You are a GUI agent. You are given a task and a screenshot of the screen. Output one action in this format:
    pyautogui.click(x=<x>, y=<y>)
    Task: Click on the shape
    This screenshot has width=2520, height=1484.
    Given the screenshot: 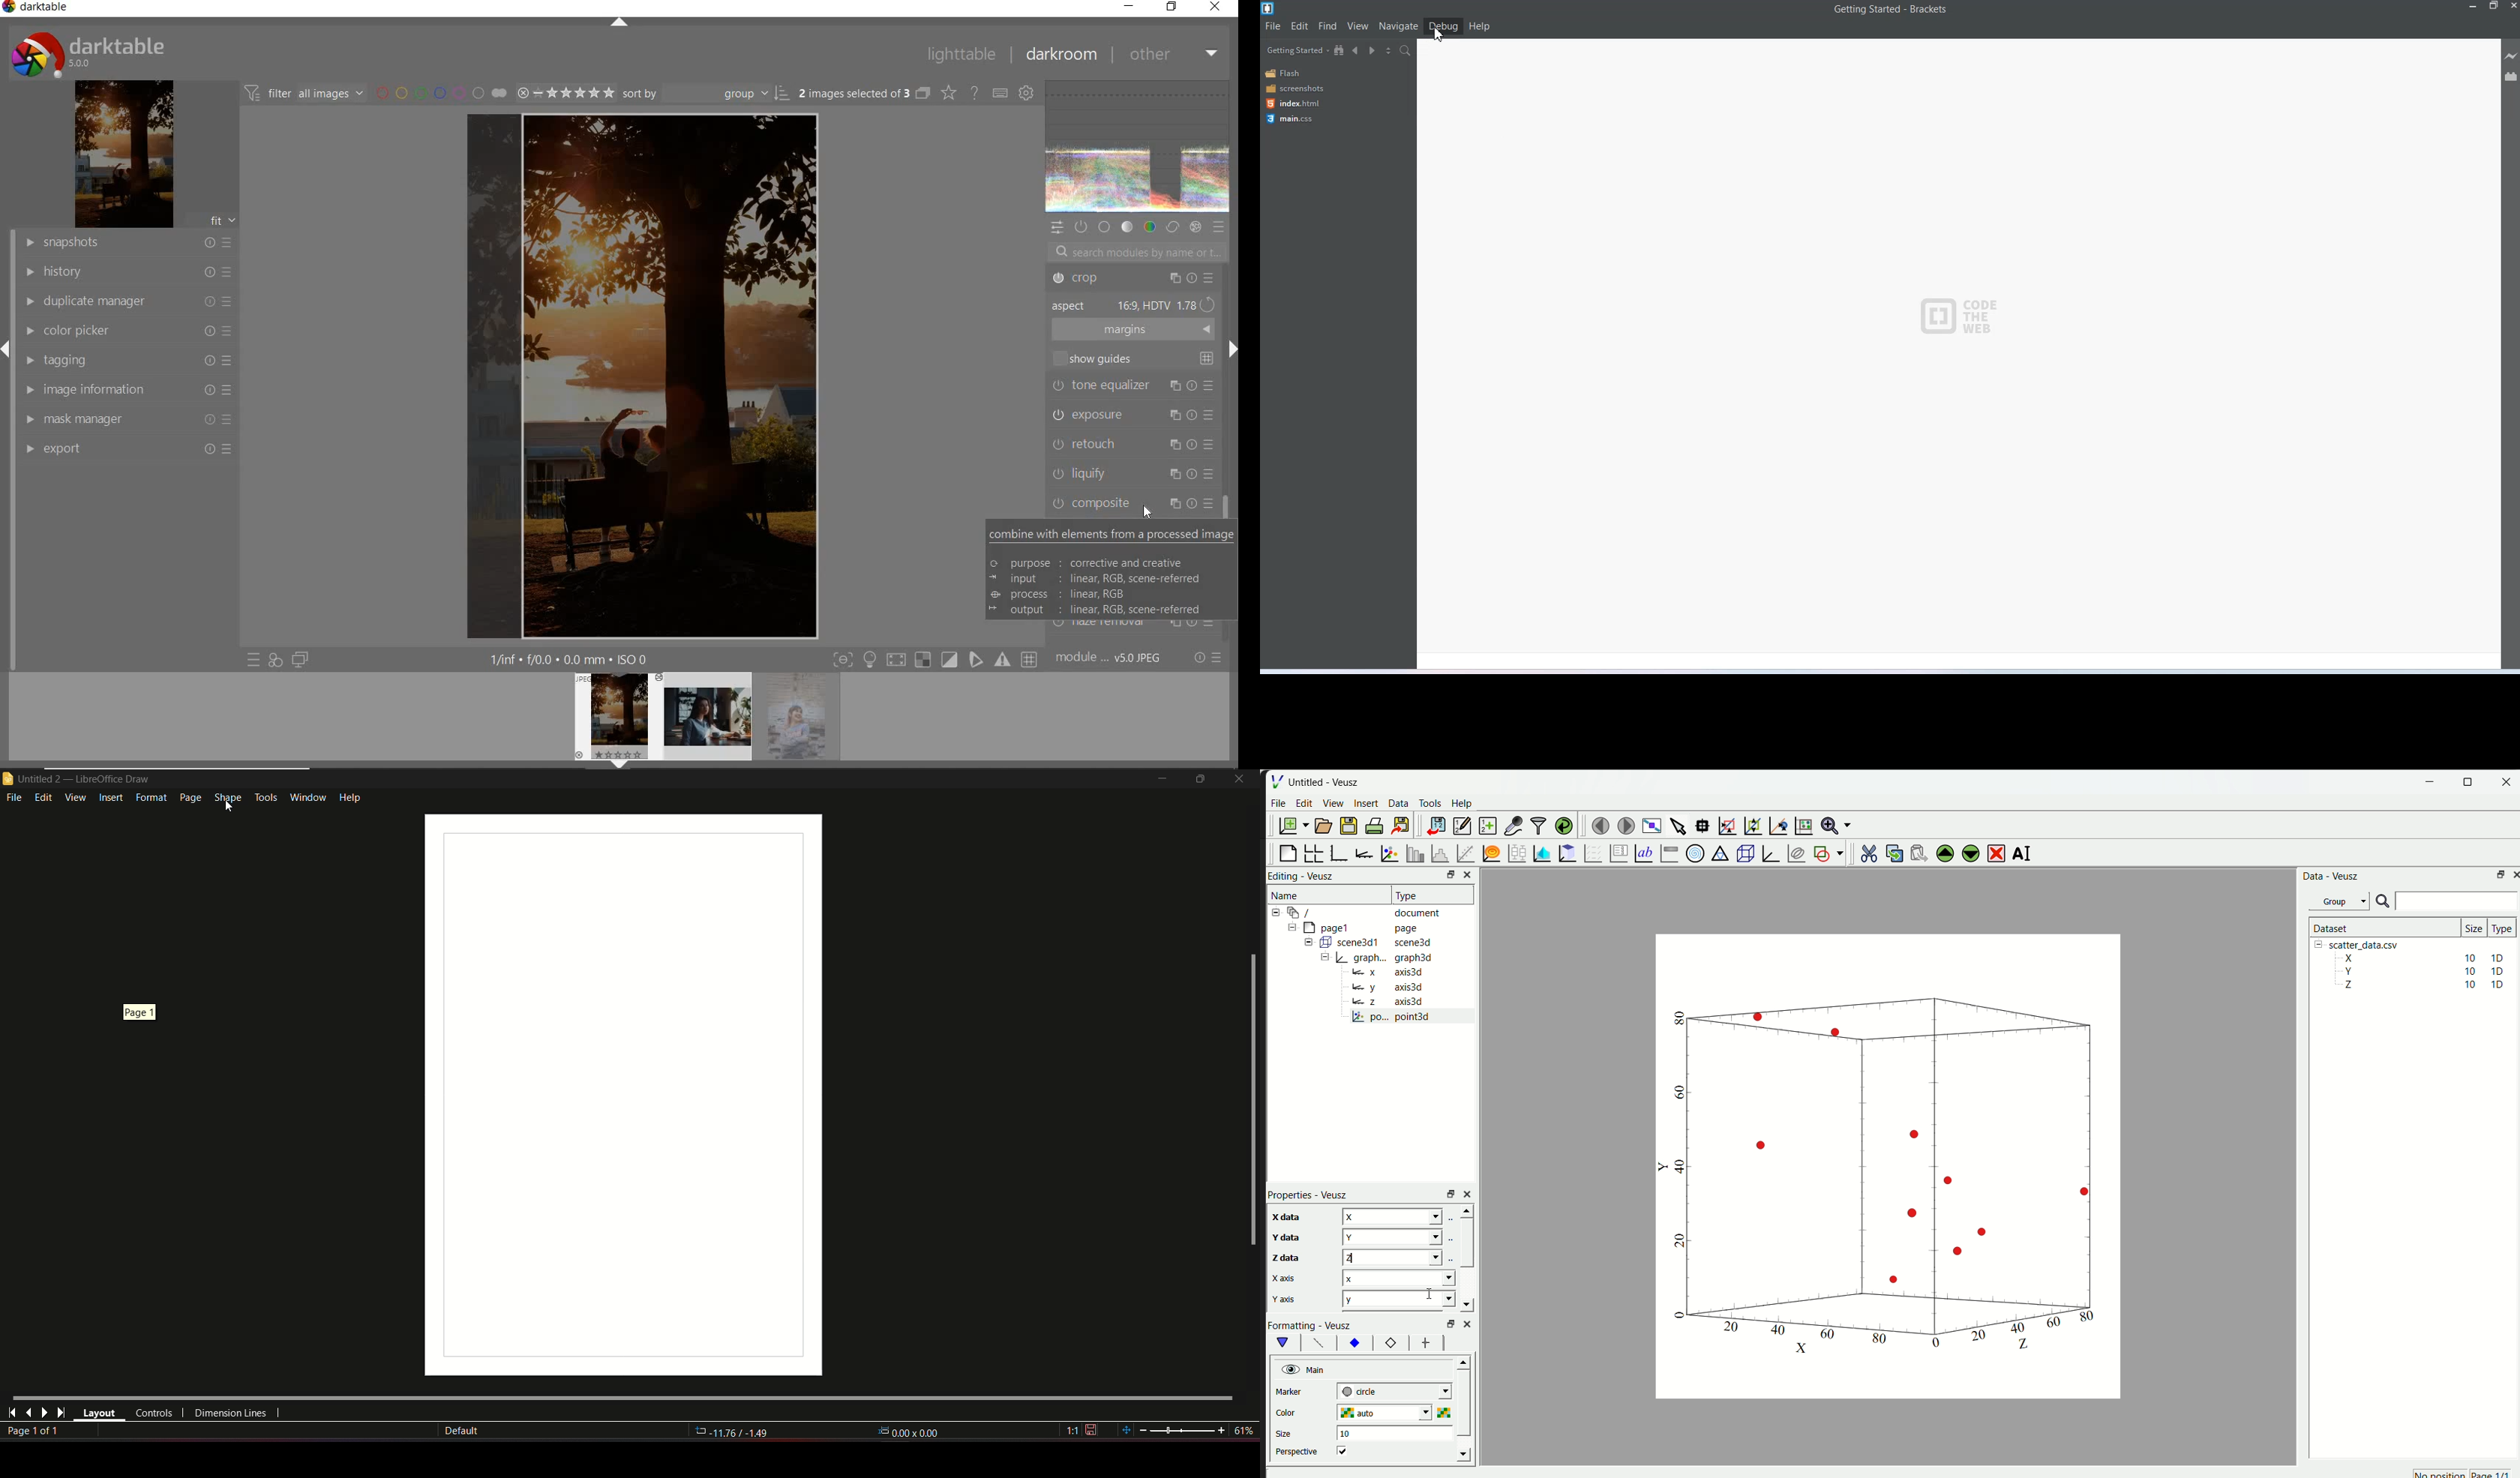 What is the action you would take?
    pyautogui.click(x=227, y=798)
    